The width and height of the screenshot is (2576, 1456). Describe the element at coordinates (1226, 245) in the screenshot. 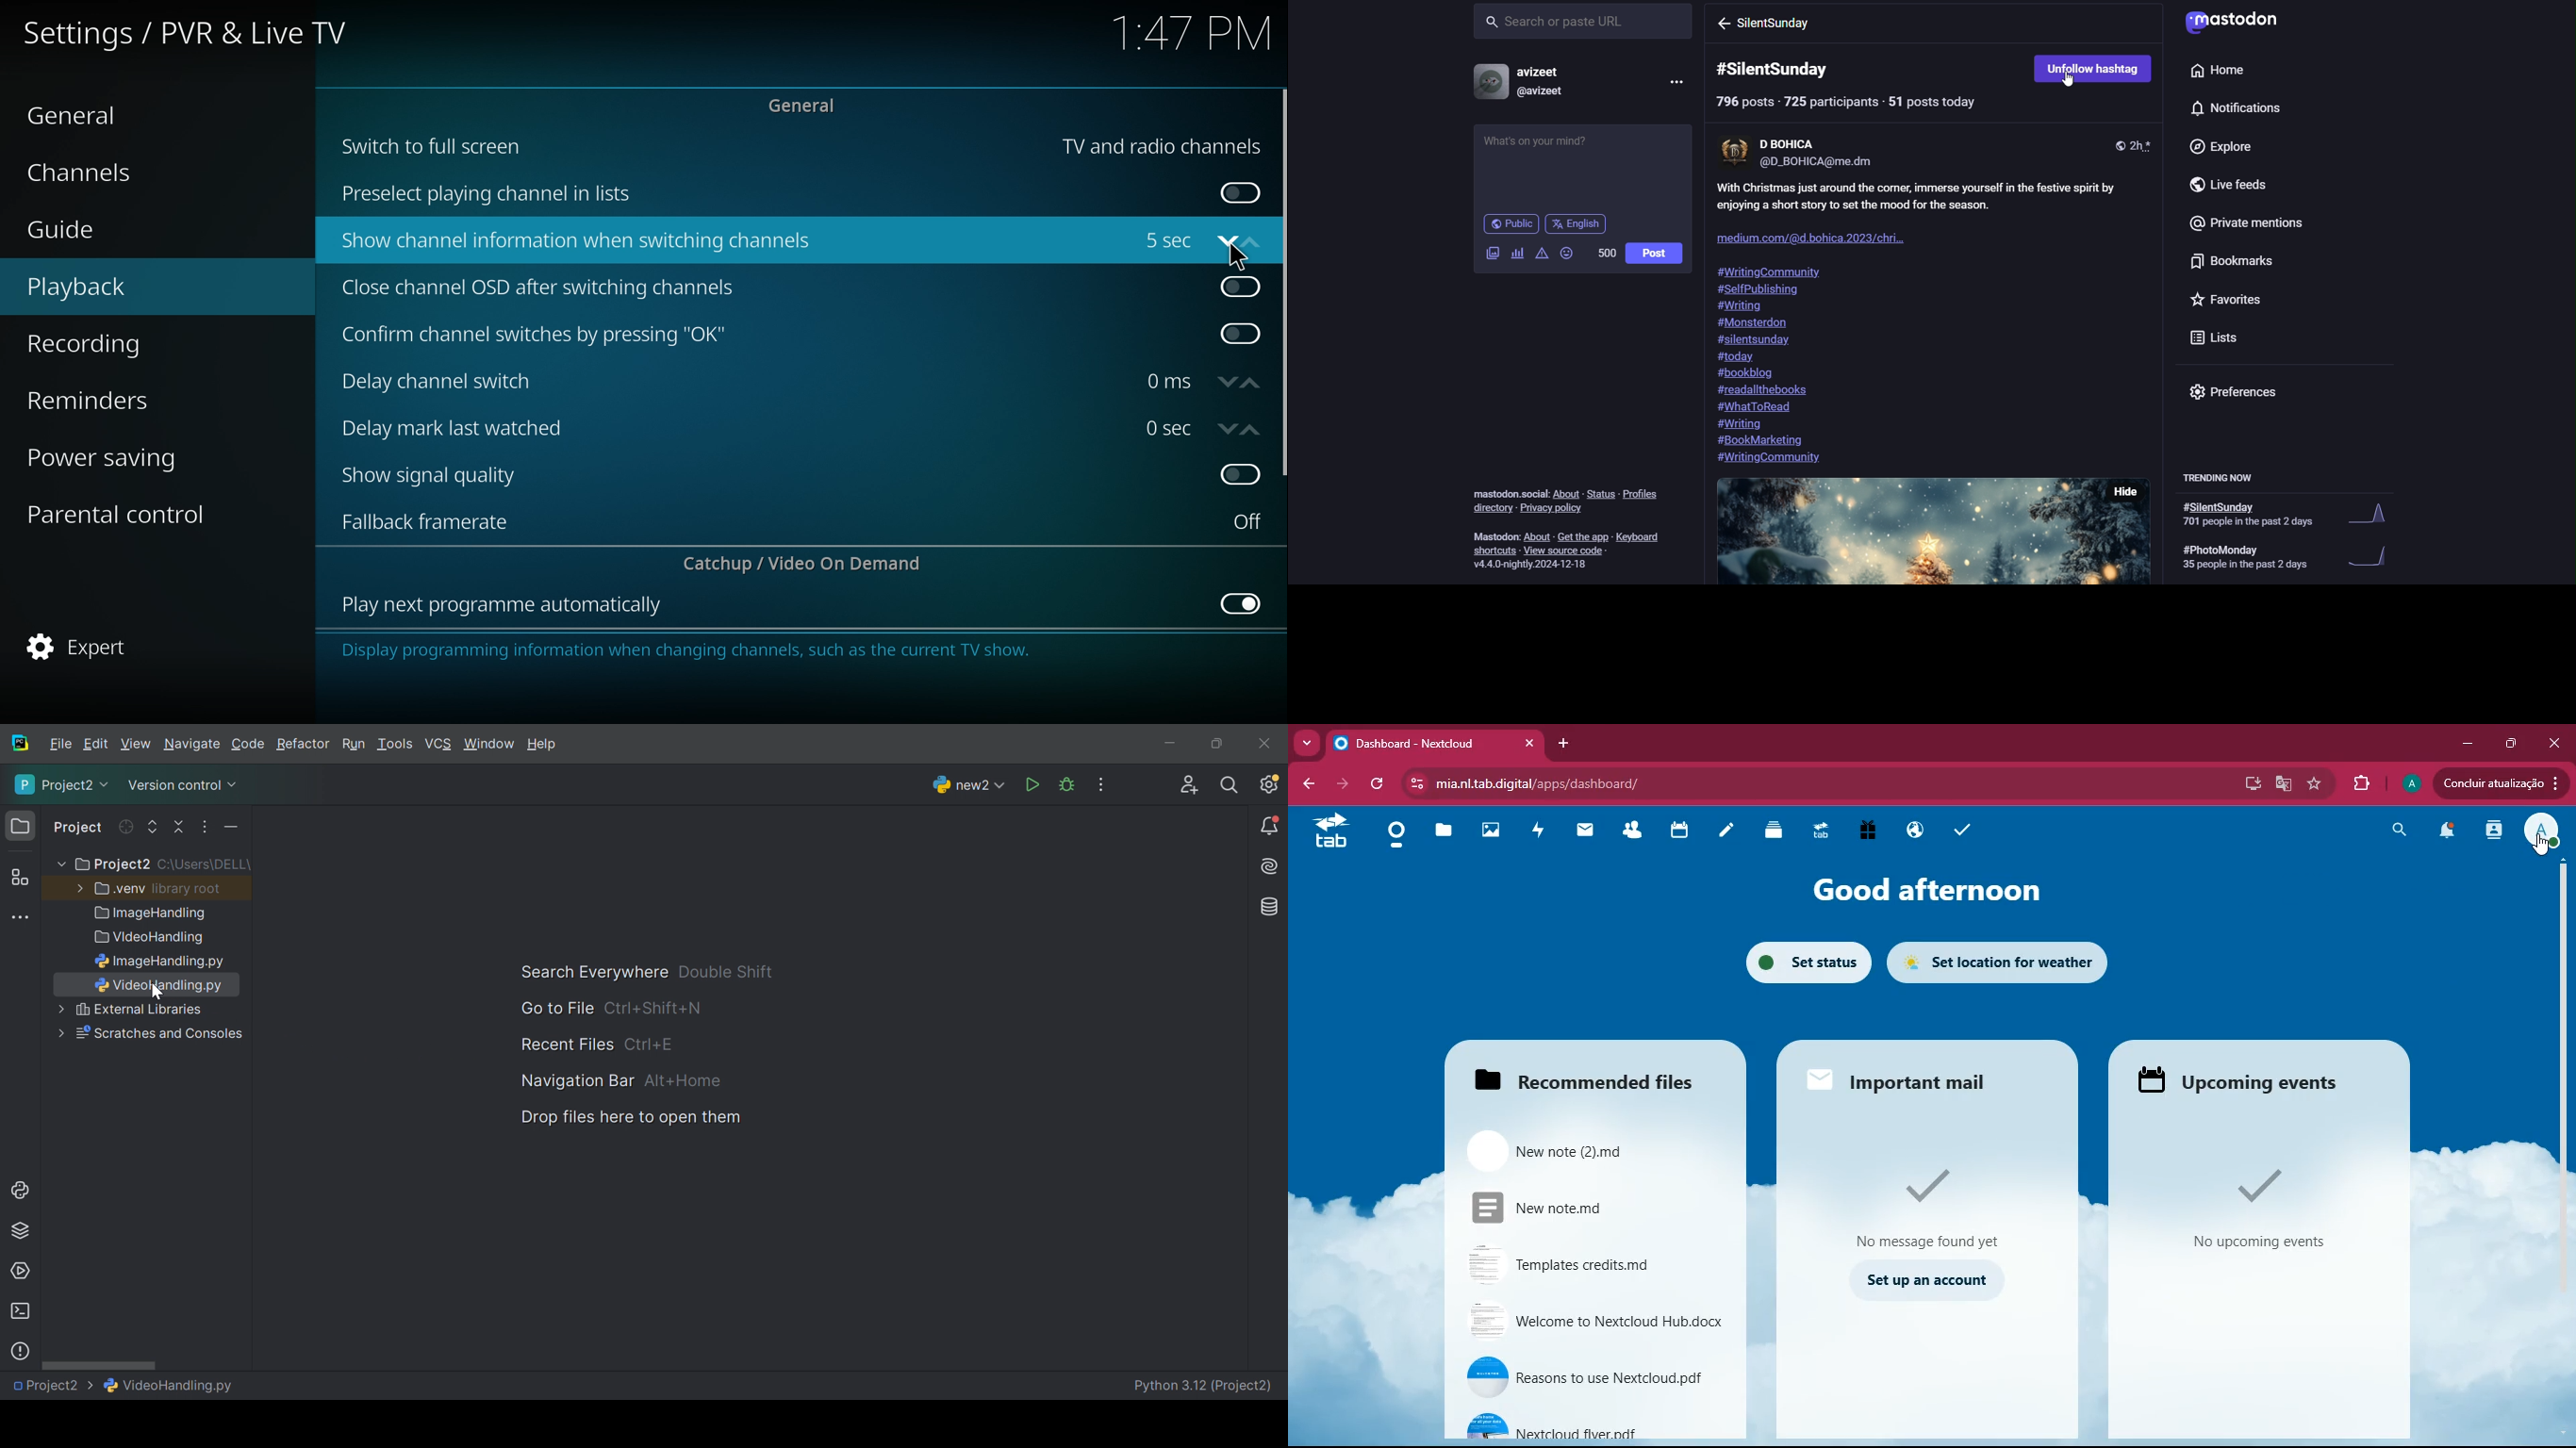

I see `decrease time` at that location.